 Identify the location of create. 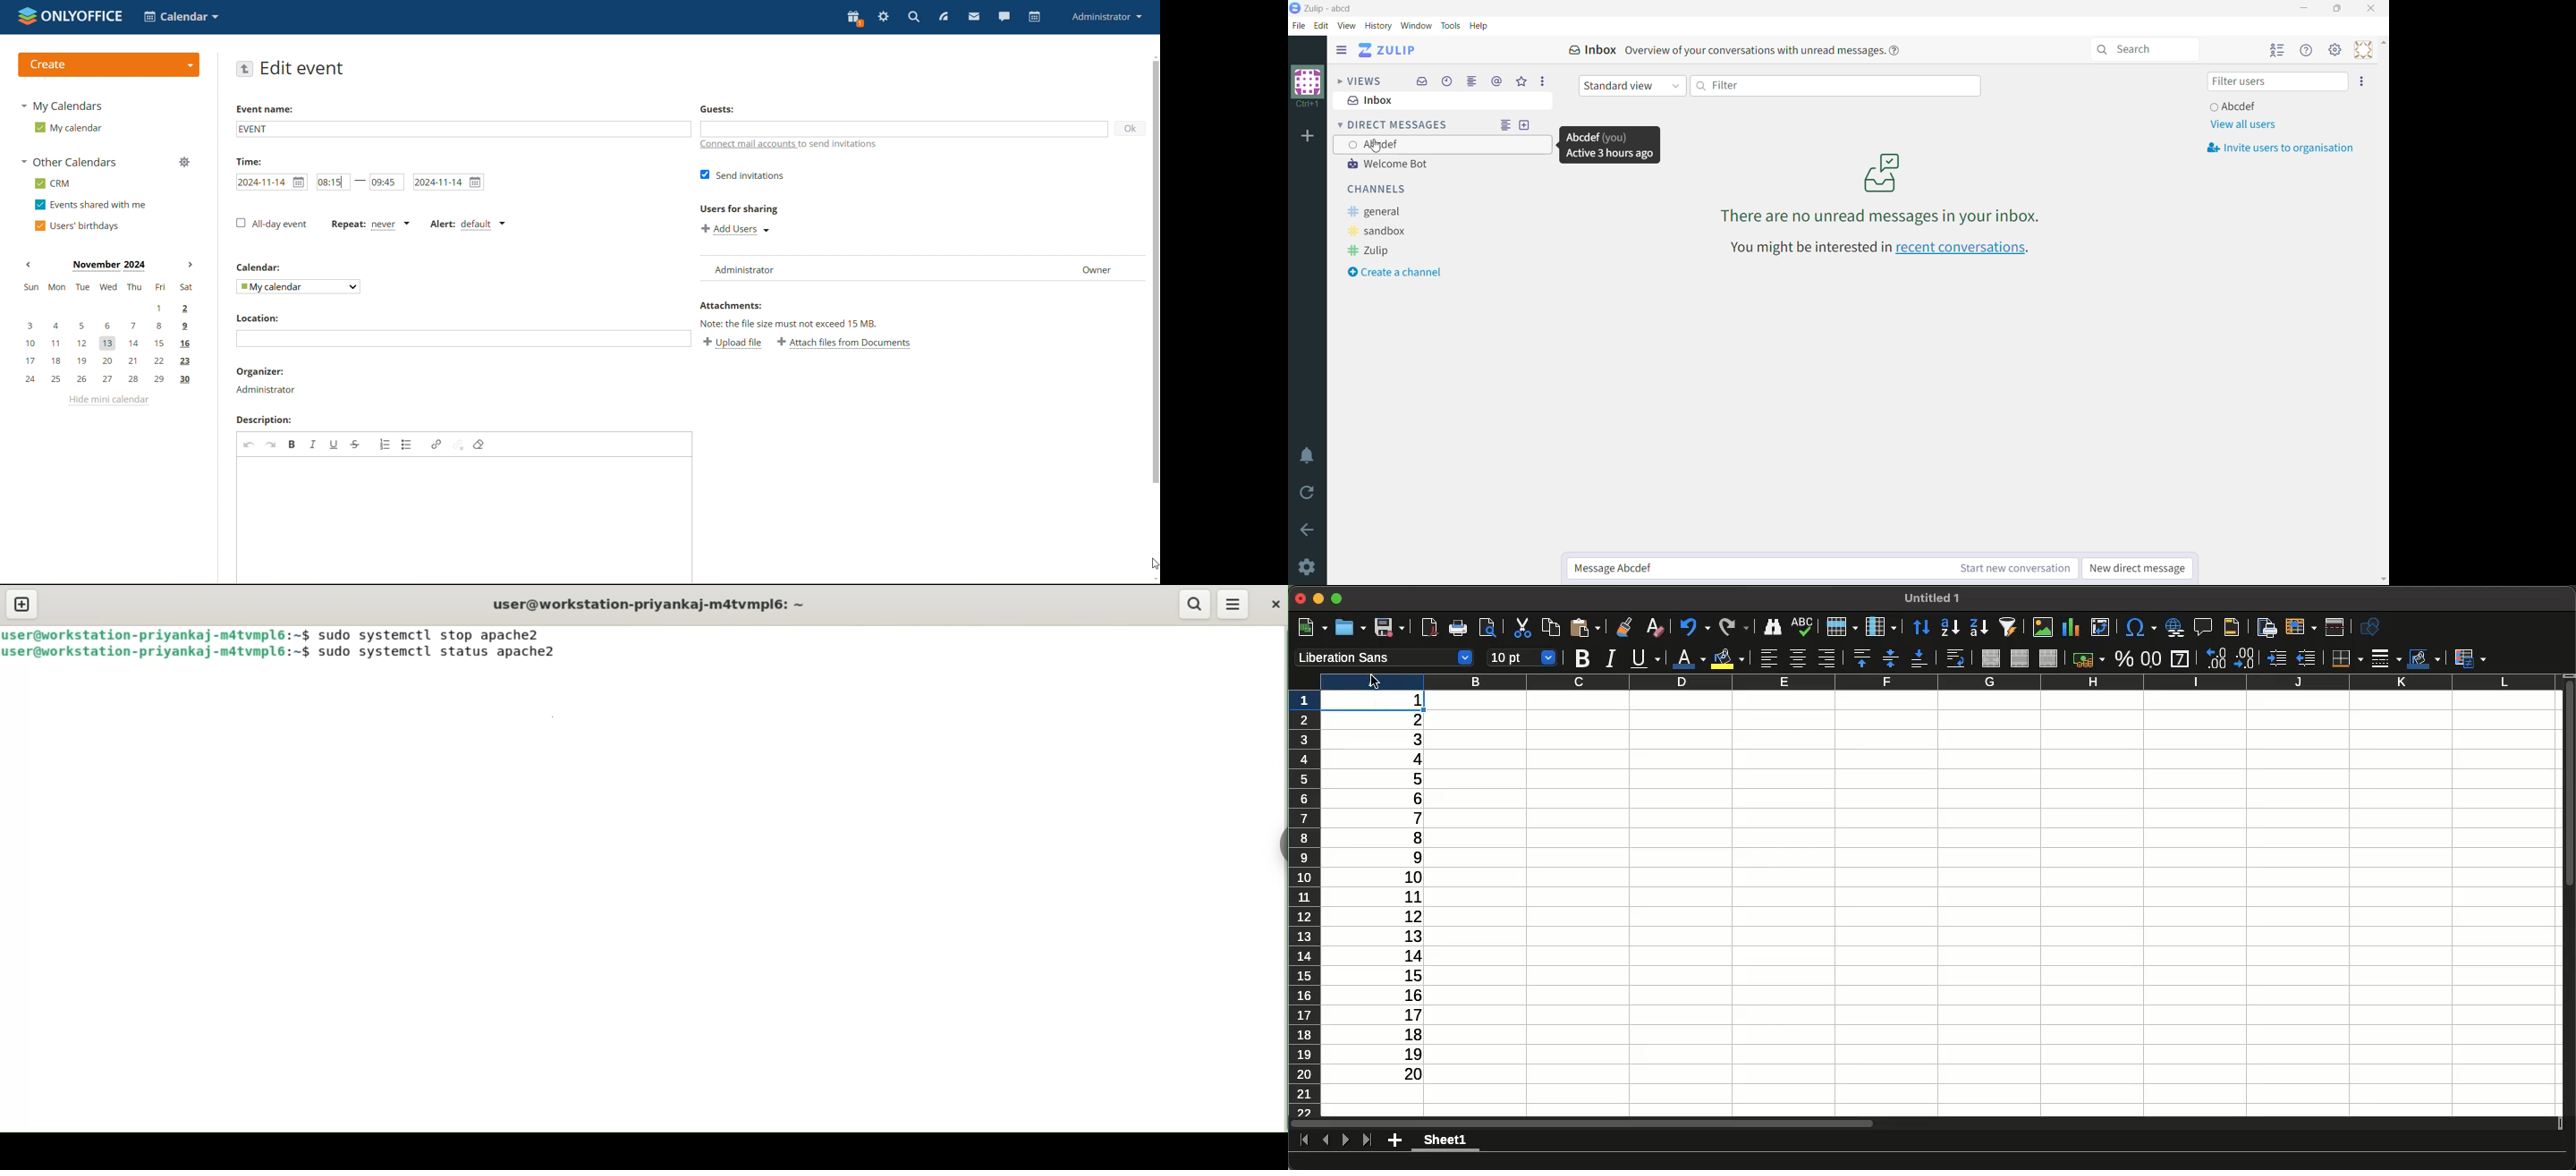
(108, 65).